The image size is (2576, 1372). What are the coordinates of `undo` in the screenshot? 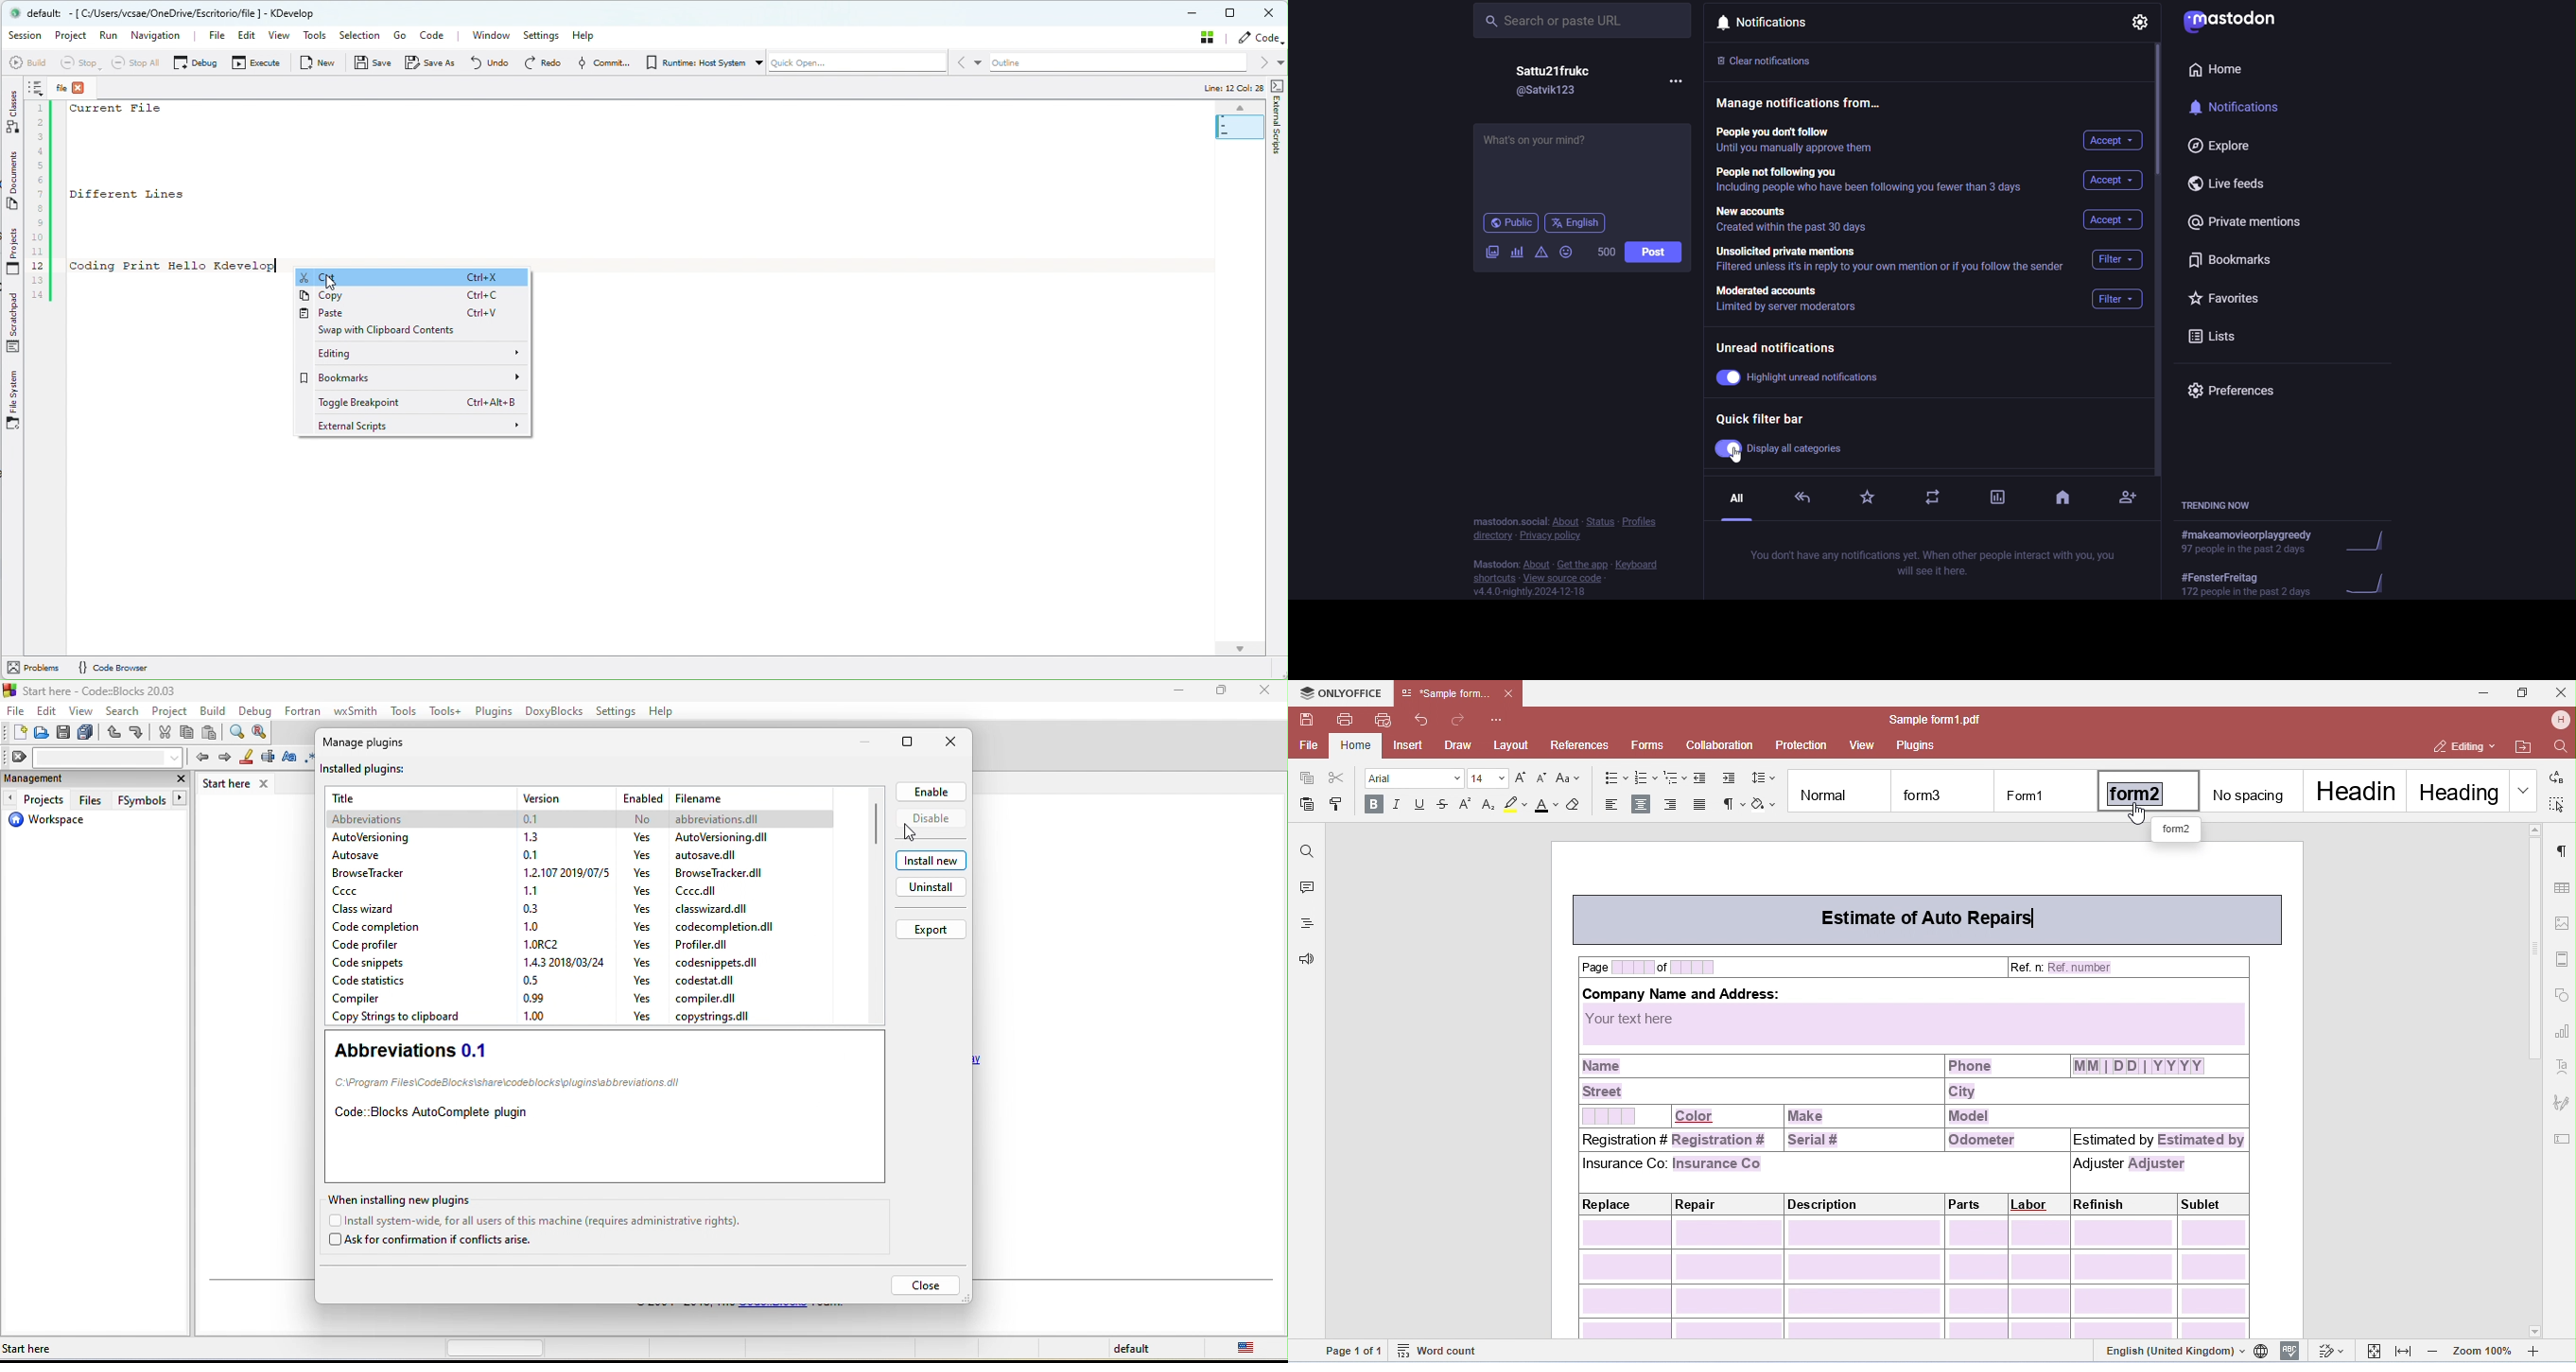 It's located at (115, 733).